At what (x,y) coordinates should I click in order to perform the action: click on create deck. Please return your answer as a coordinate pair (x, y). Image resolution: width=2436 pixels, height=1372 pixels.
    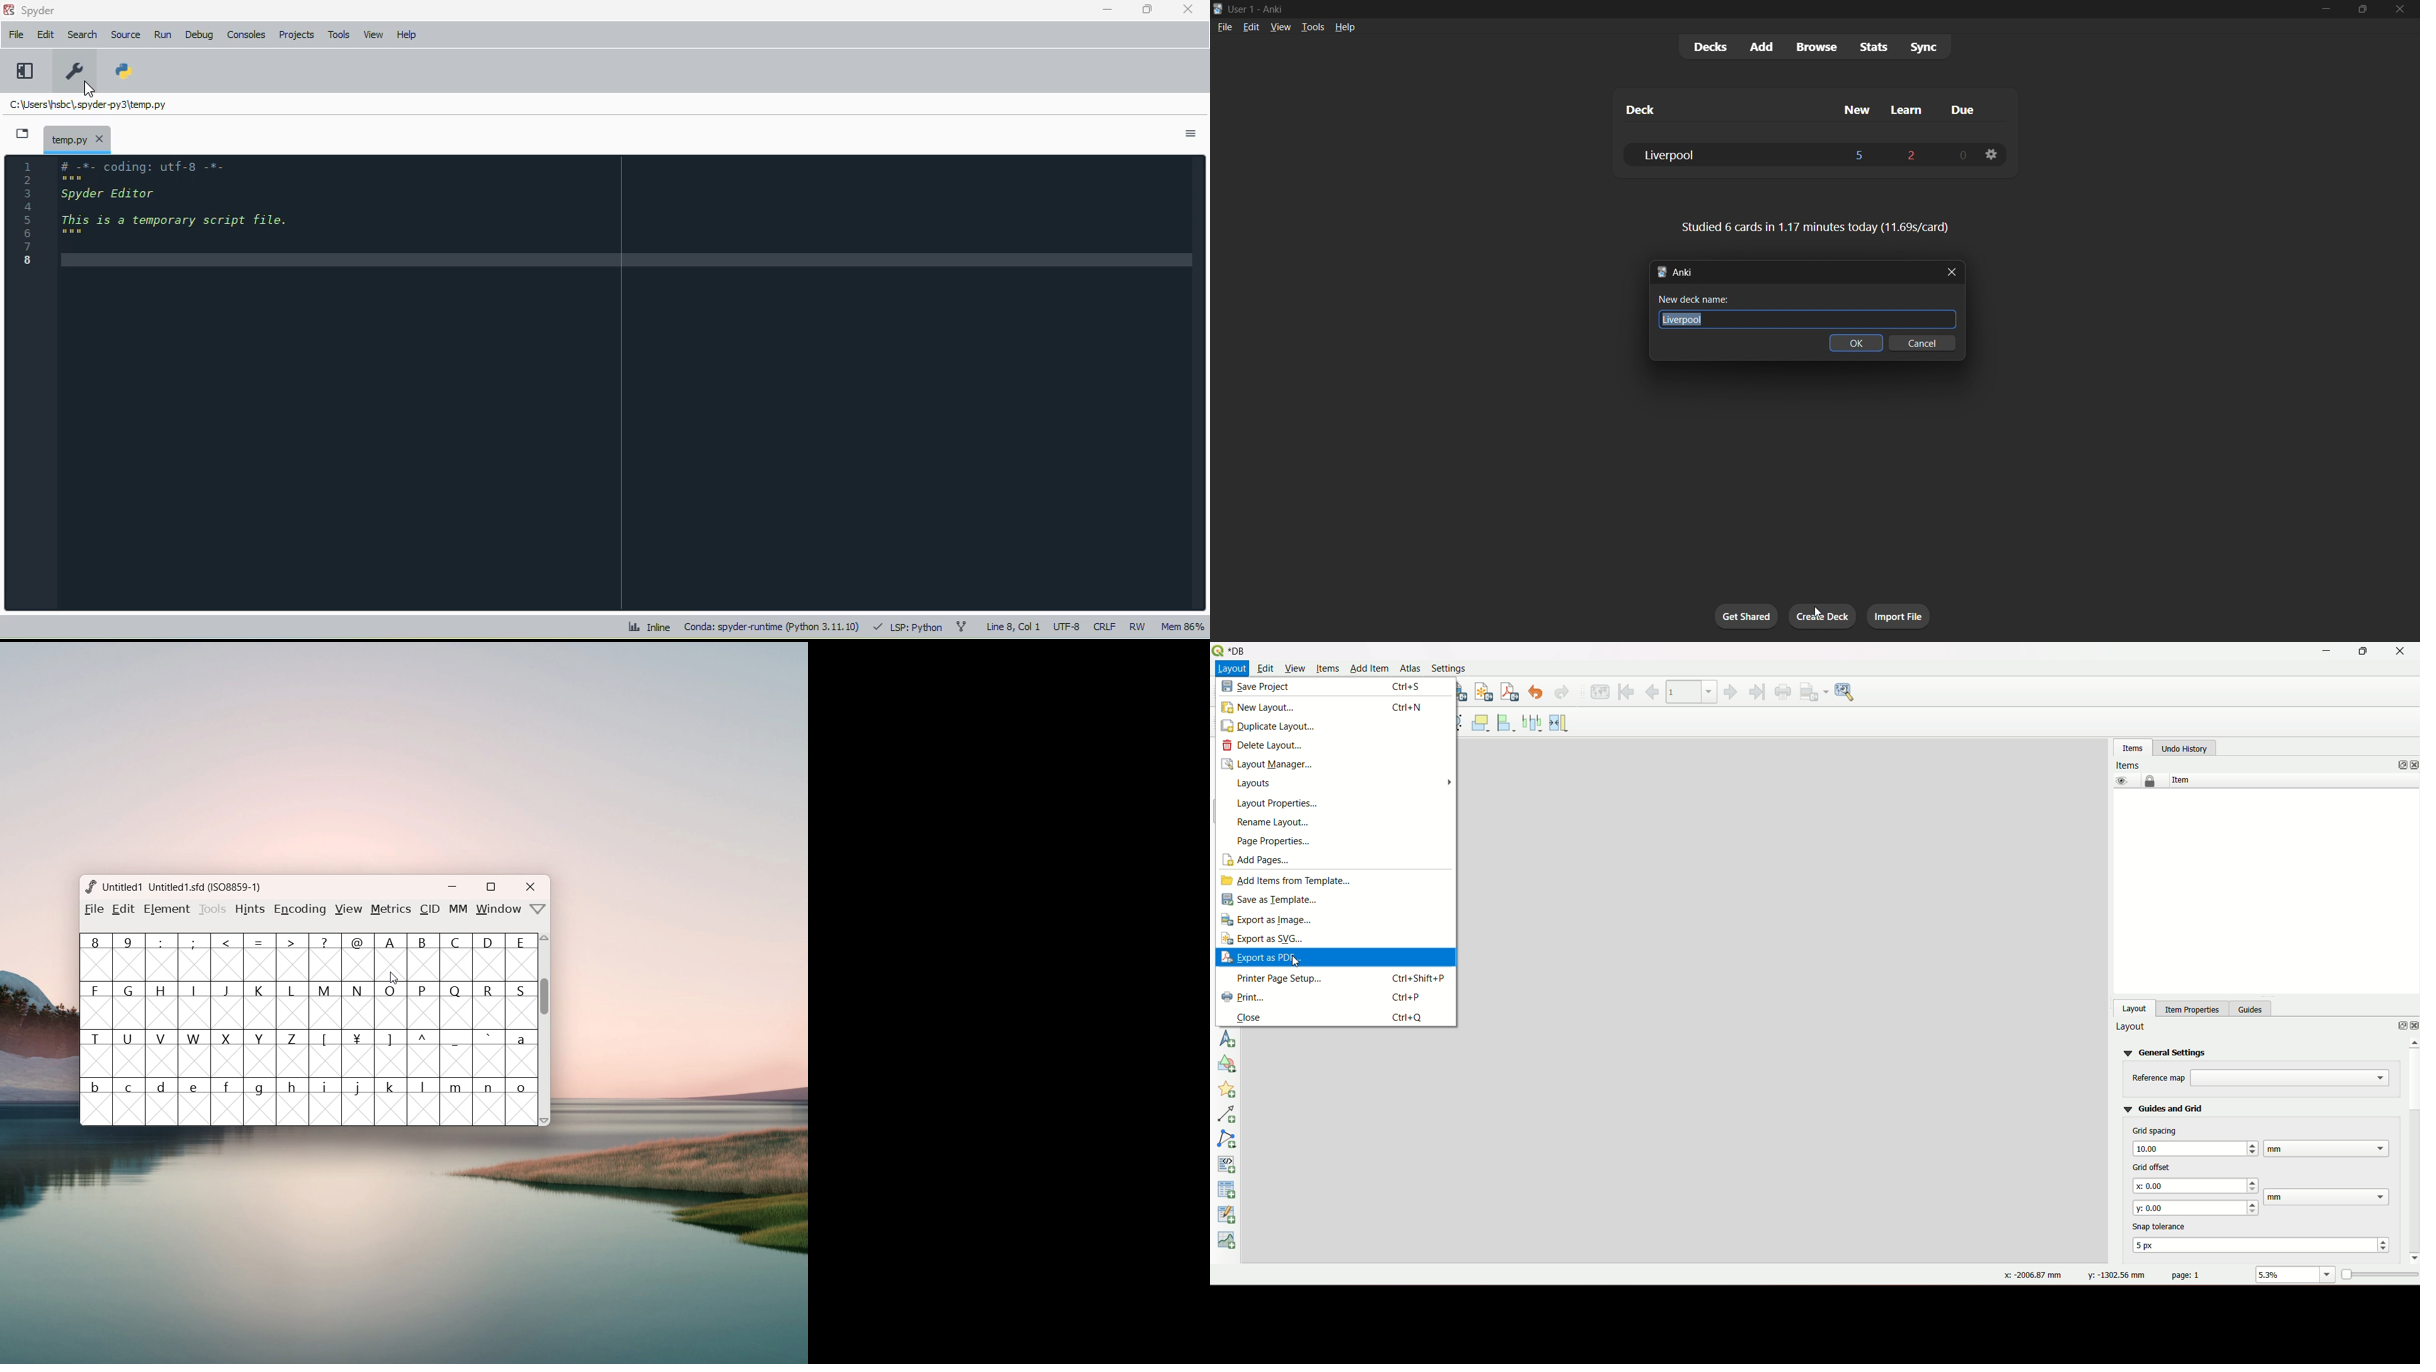
    Looking at the image, I should click on (1822, 616).